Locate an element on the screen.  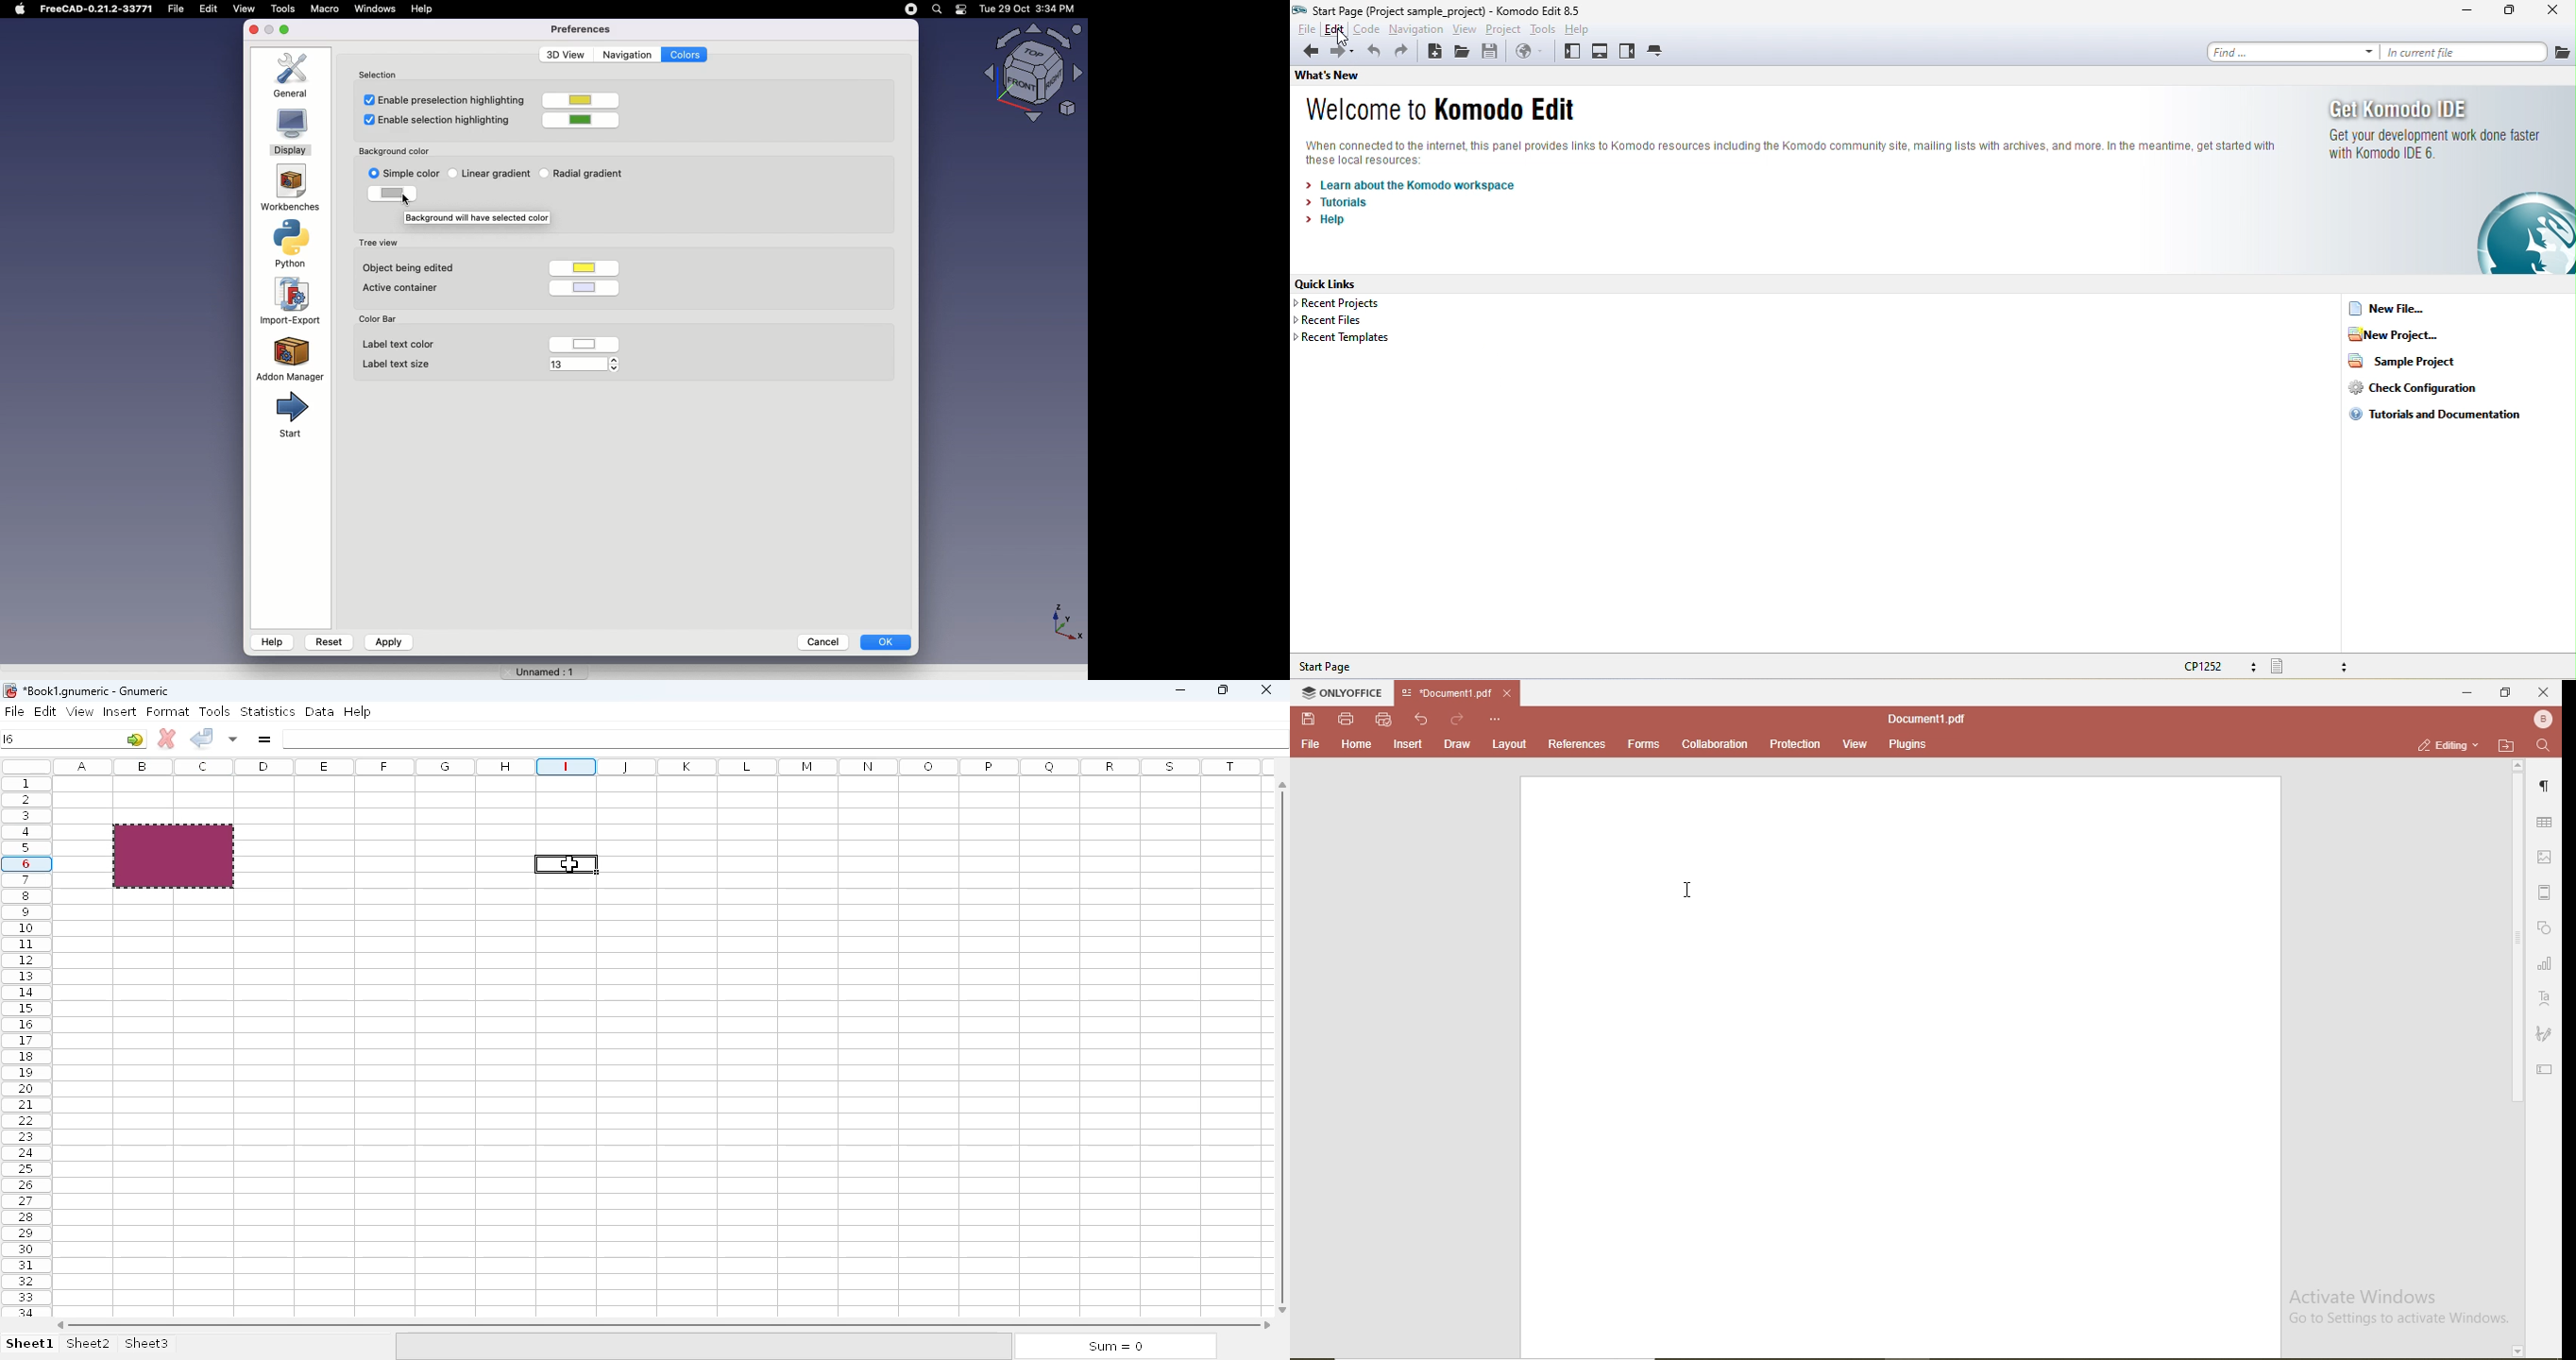
formula bar is located at coordinates (786, 738).